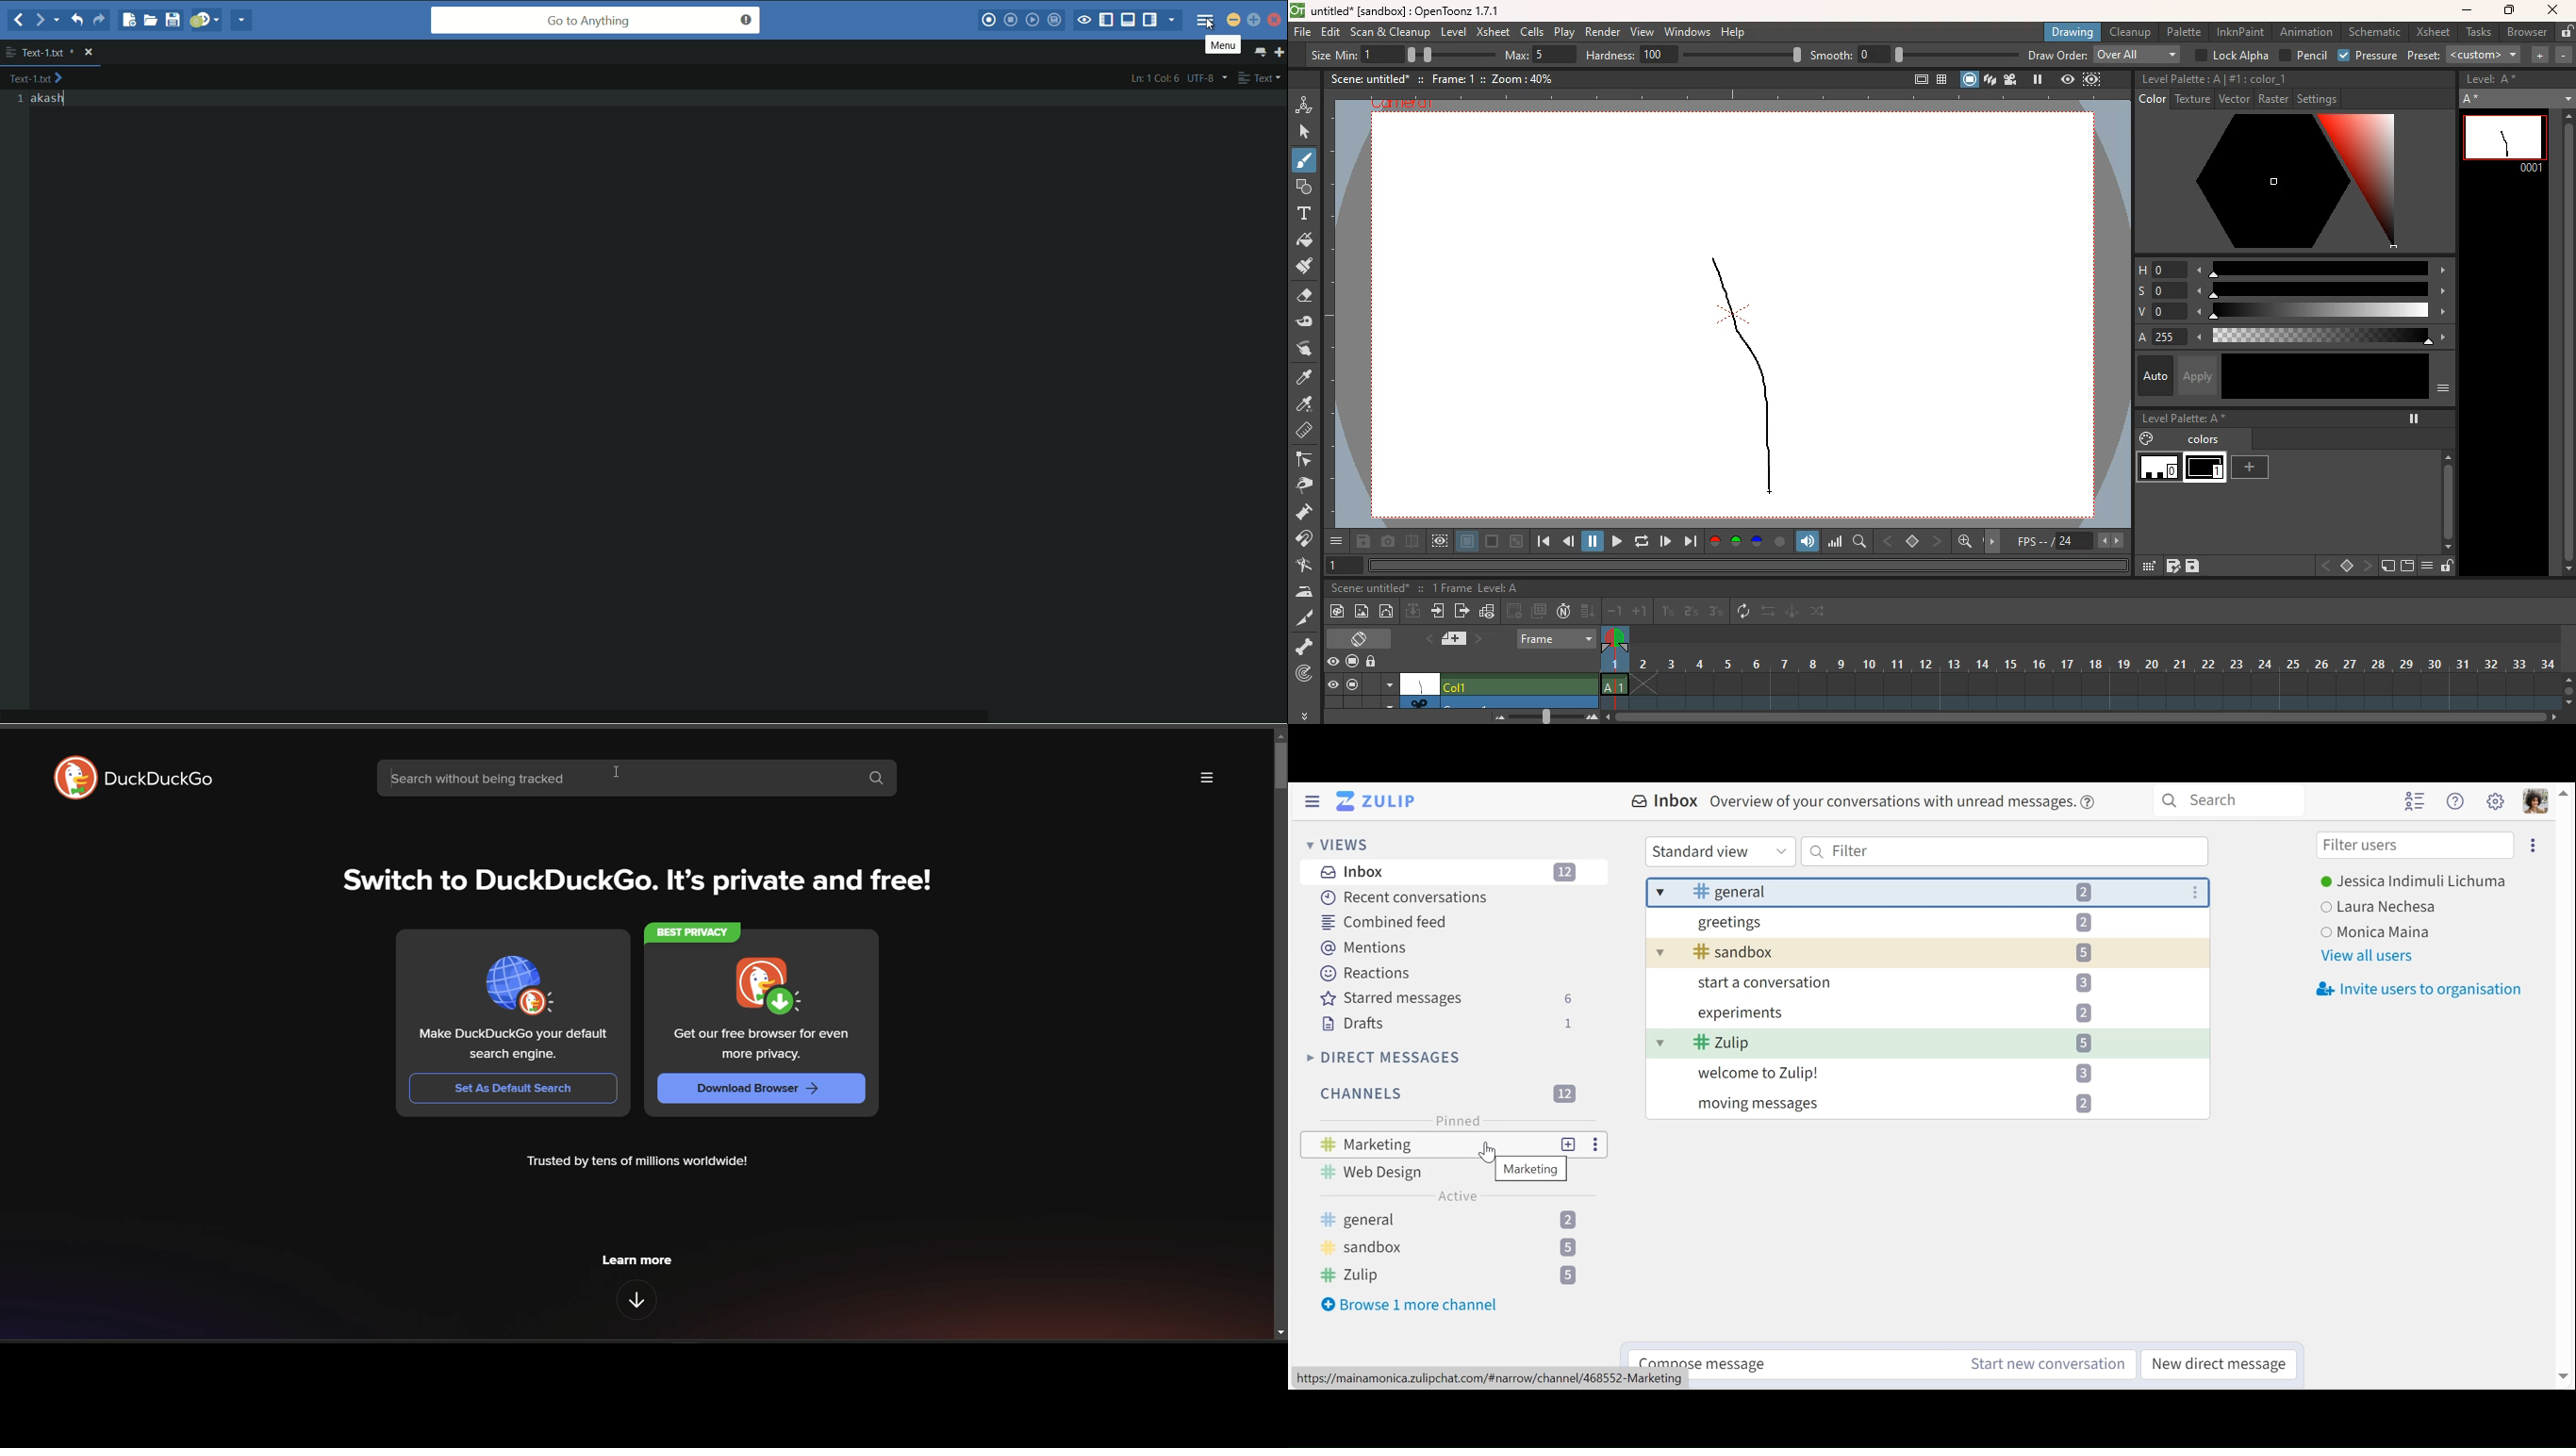 This screenshot has height=1456, width=2576. I want to click on animate, so click(1792, 613).